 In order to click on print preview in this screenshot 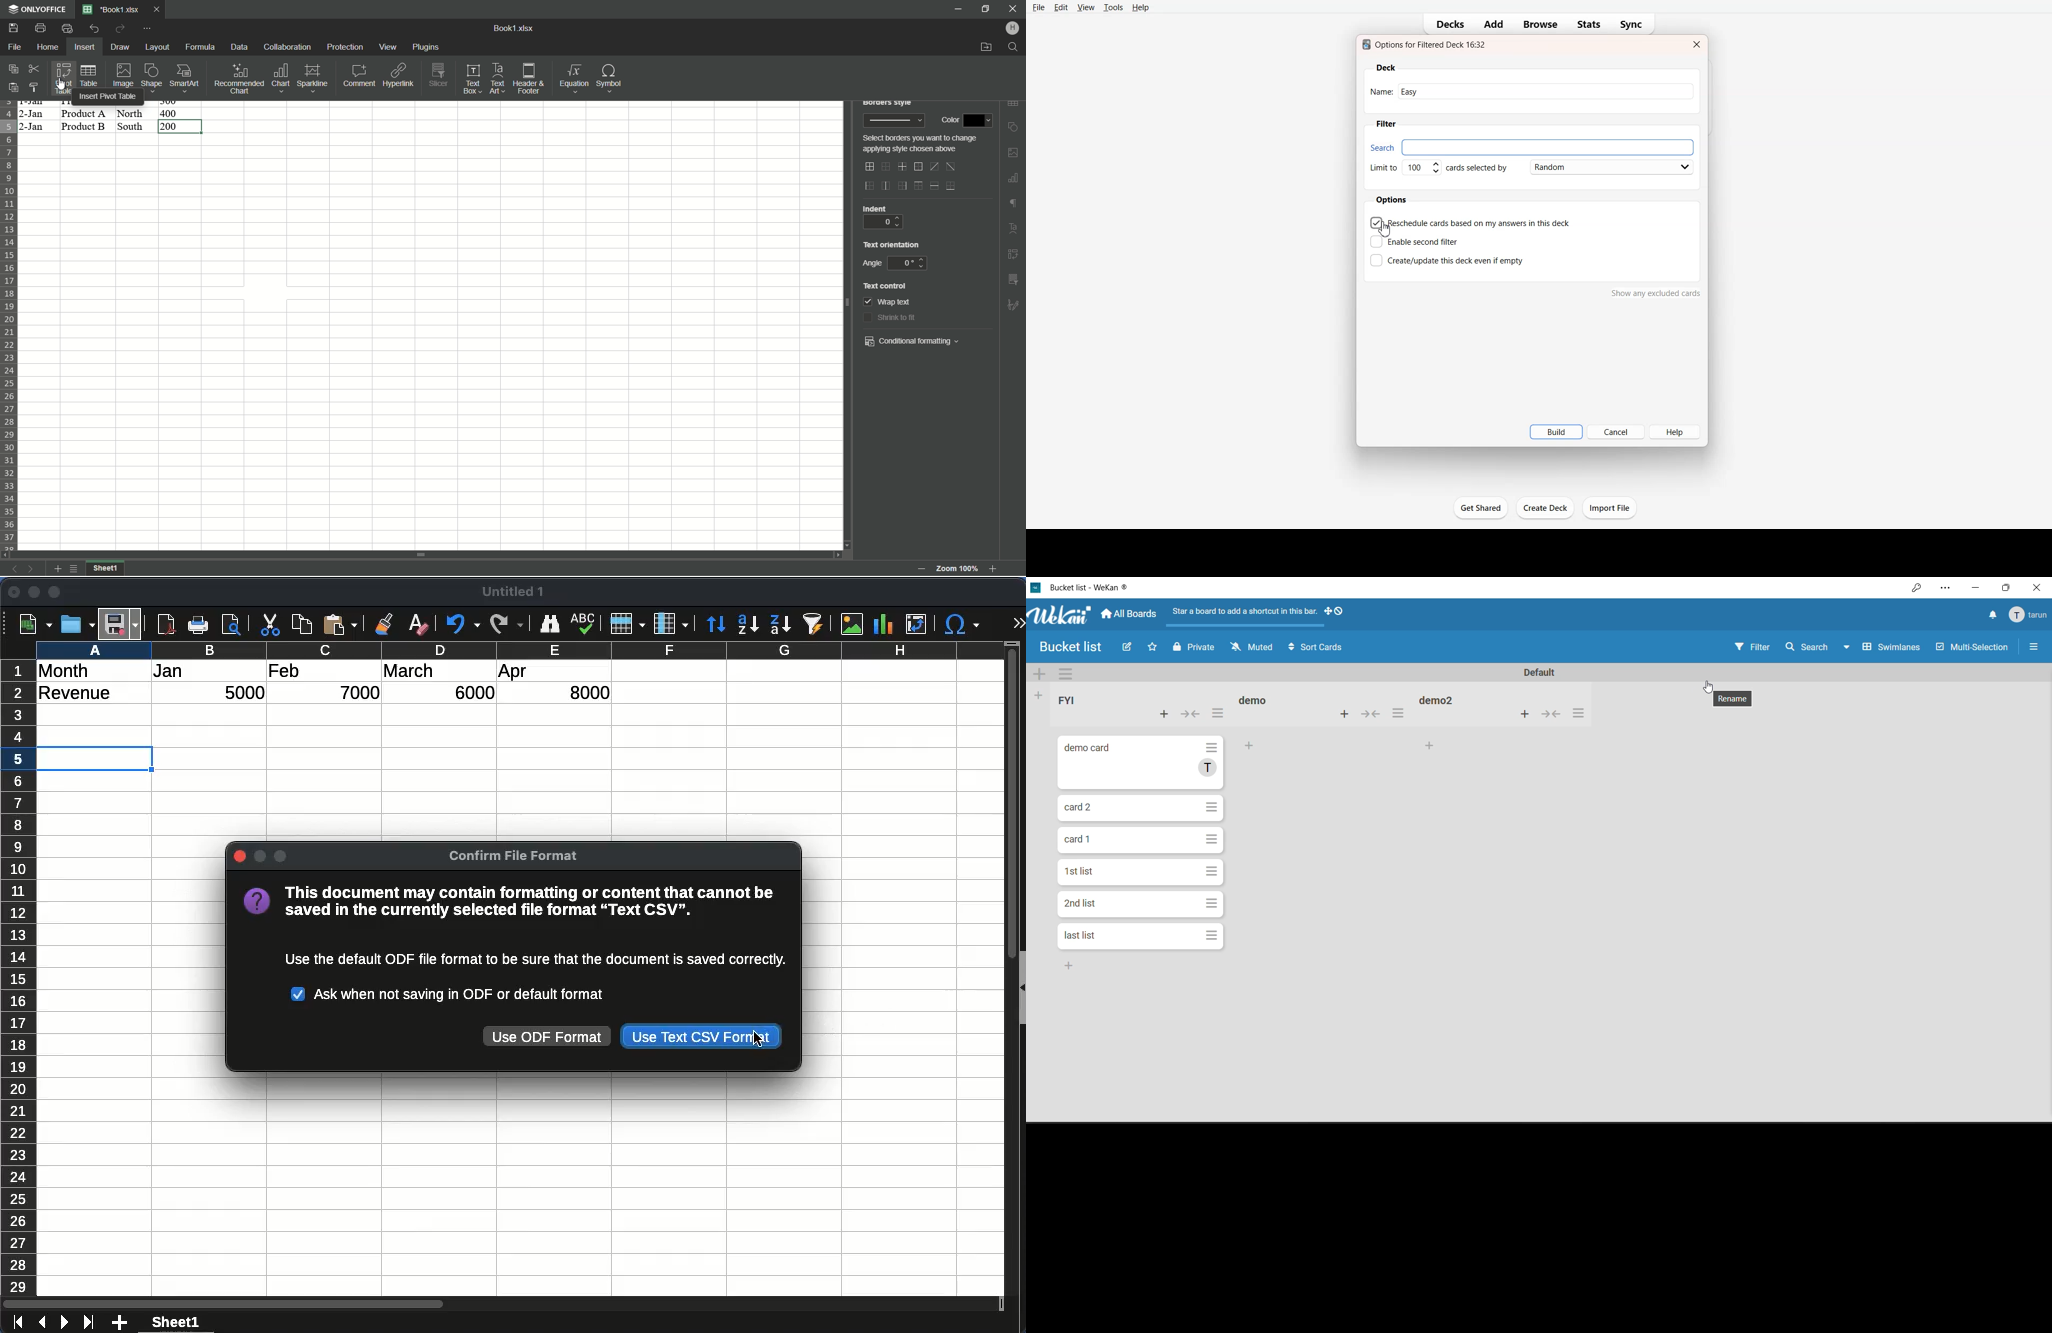, I will do `click(233, 626)`.